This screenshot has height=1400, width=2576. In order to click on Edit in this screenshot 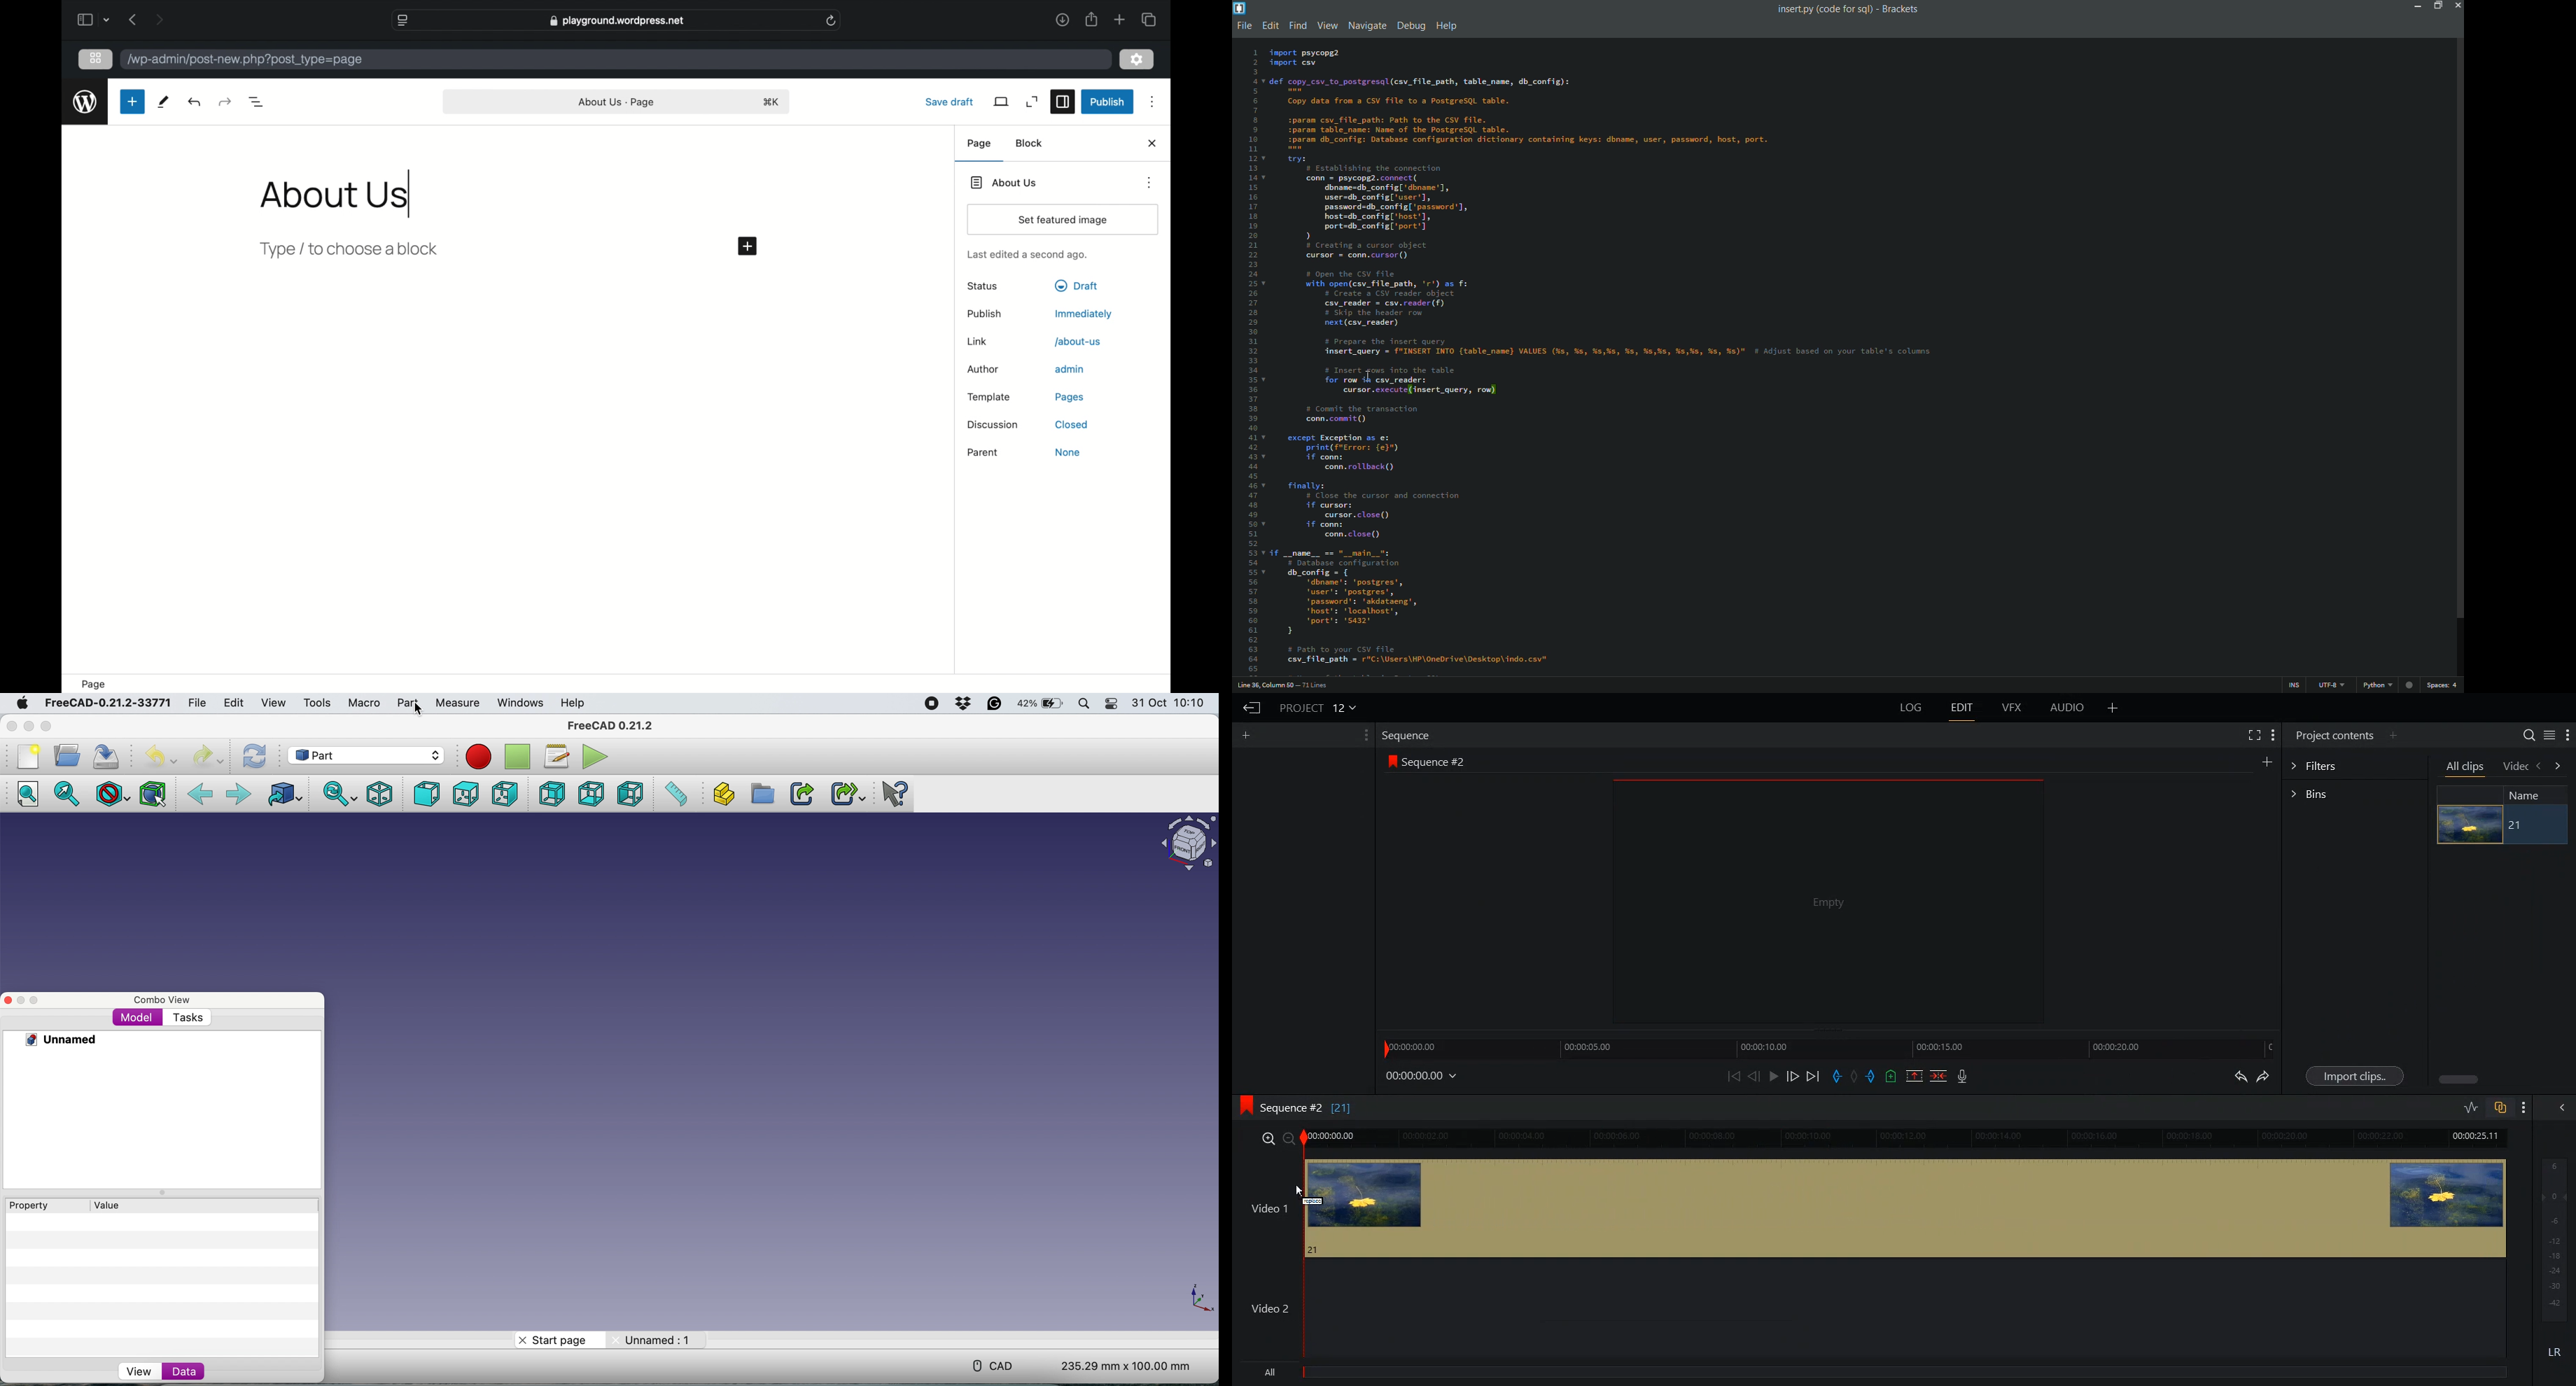, I will do `click(1961, 708)`.